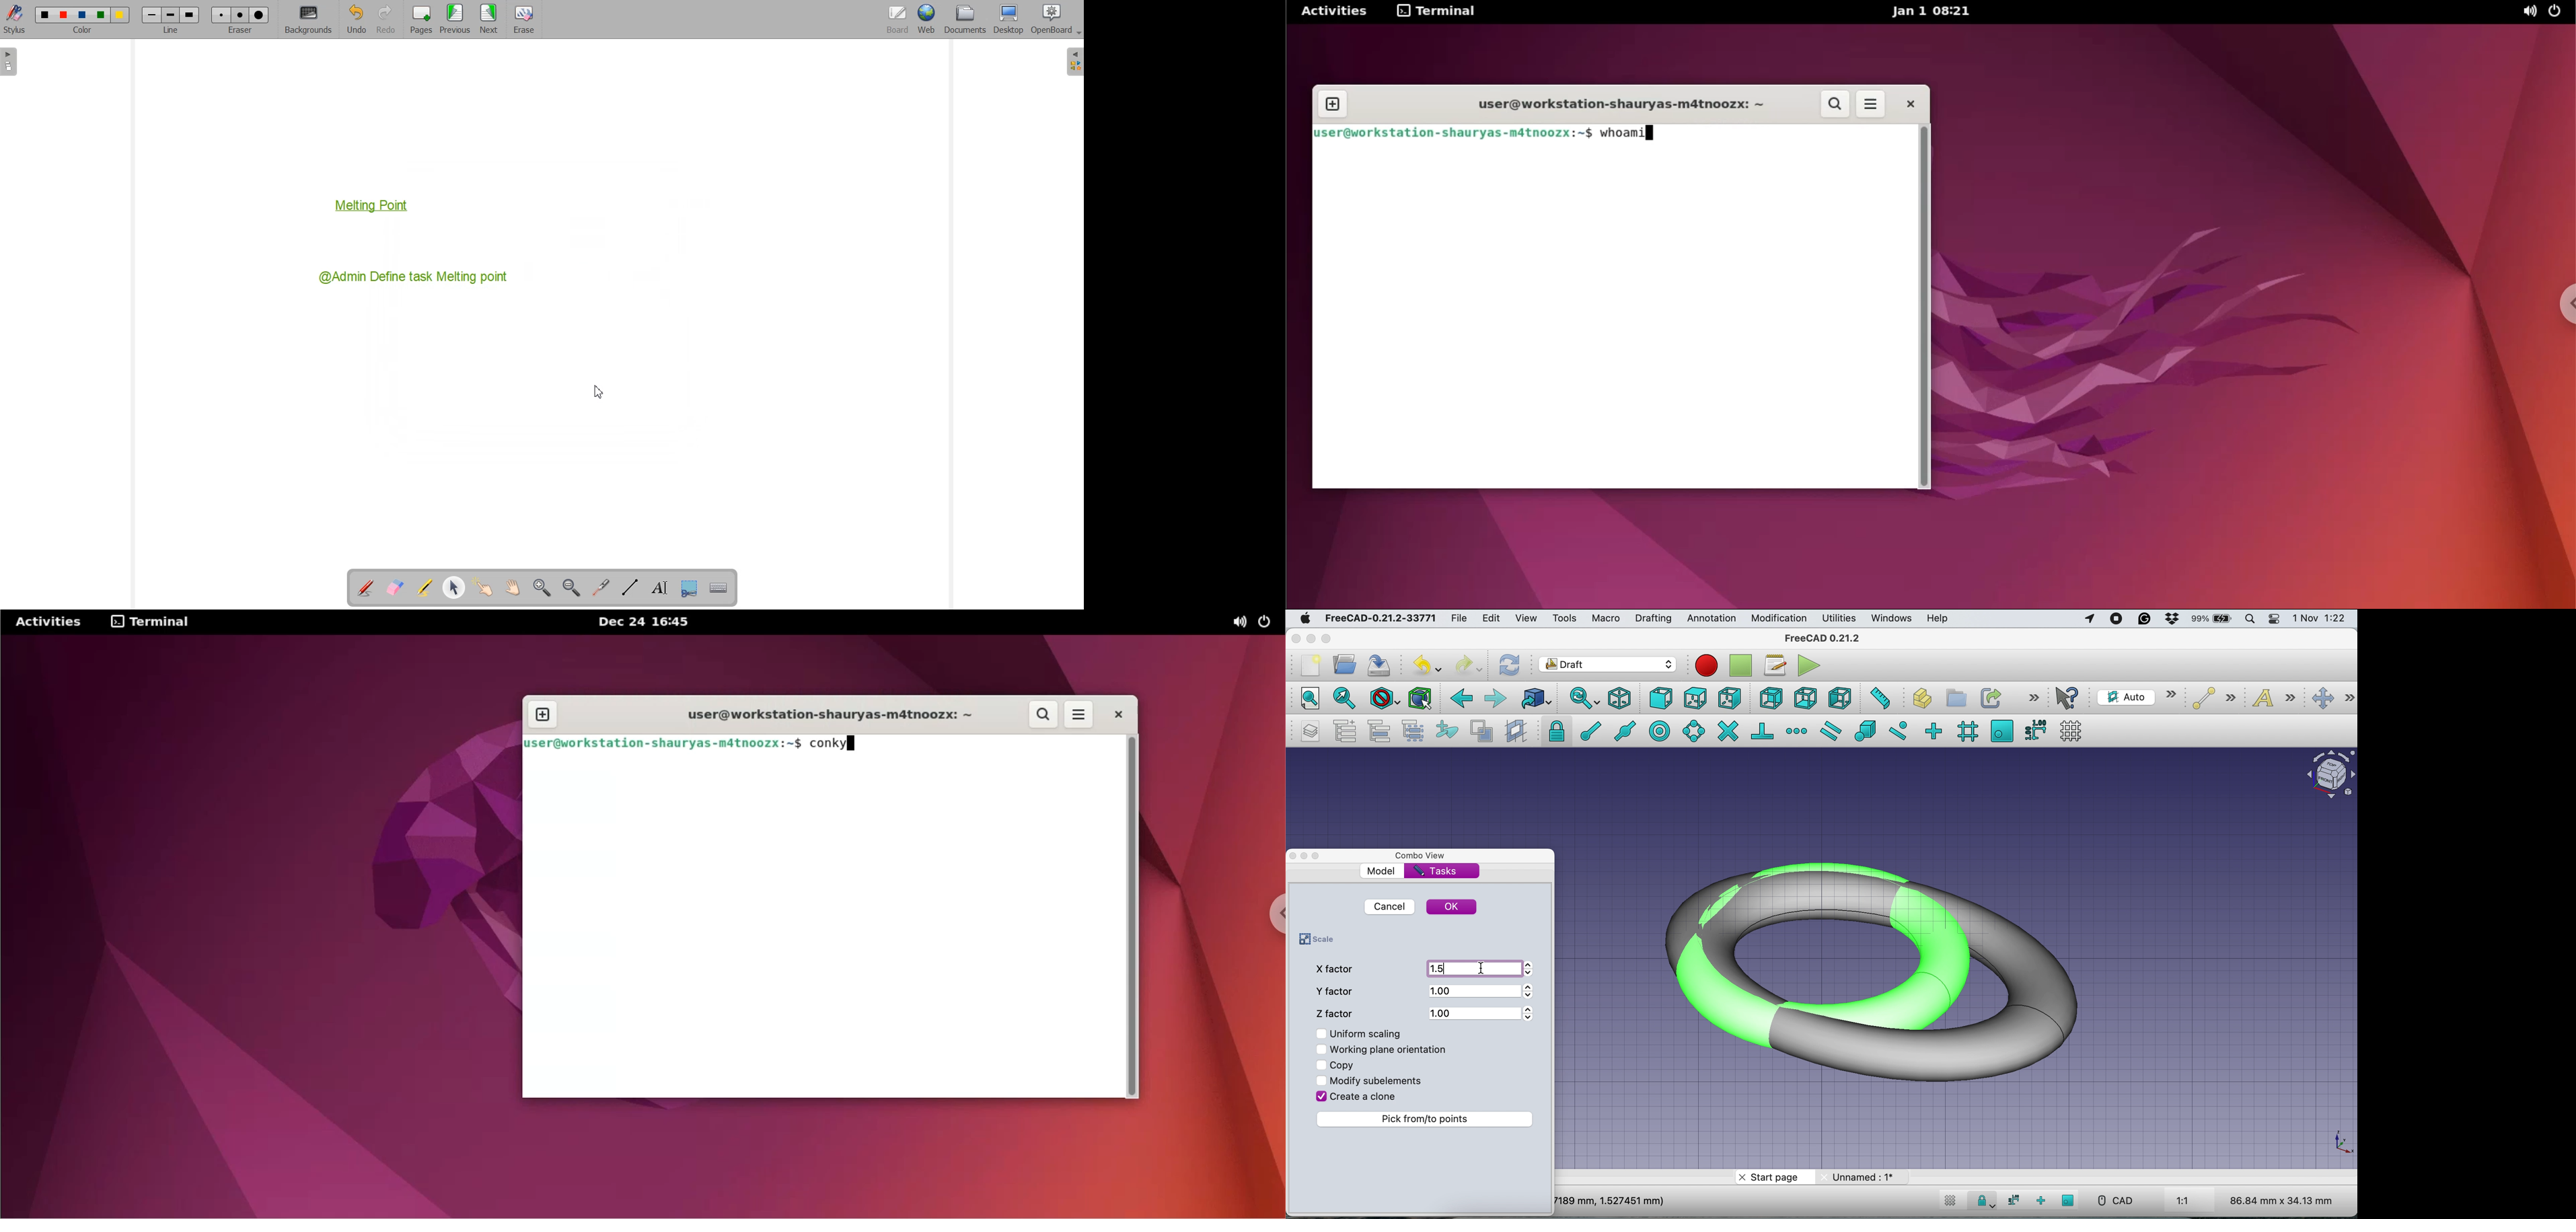 The image size is (2576, 1232). What do you see at coordinates (1866, 731) in the screenshot?
I see `snap special` at bounding box center [1866, 731].